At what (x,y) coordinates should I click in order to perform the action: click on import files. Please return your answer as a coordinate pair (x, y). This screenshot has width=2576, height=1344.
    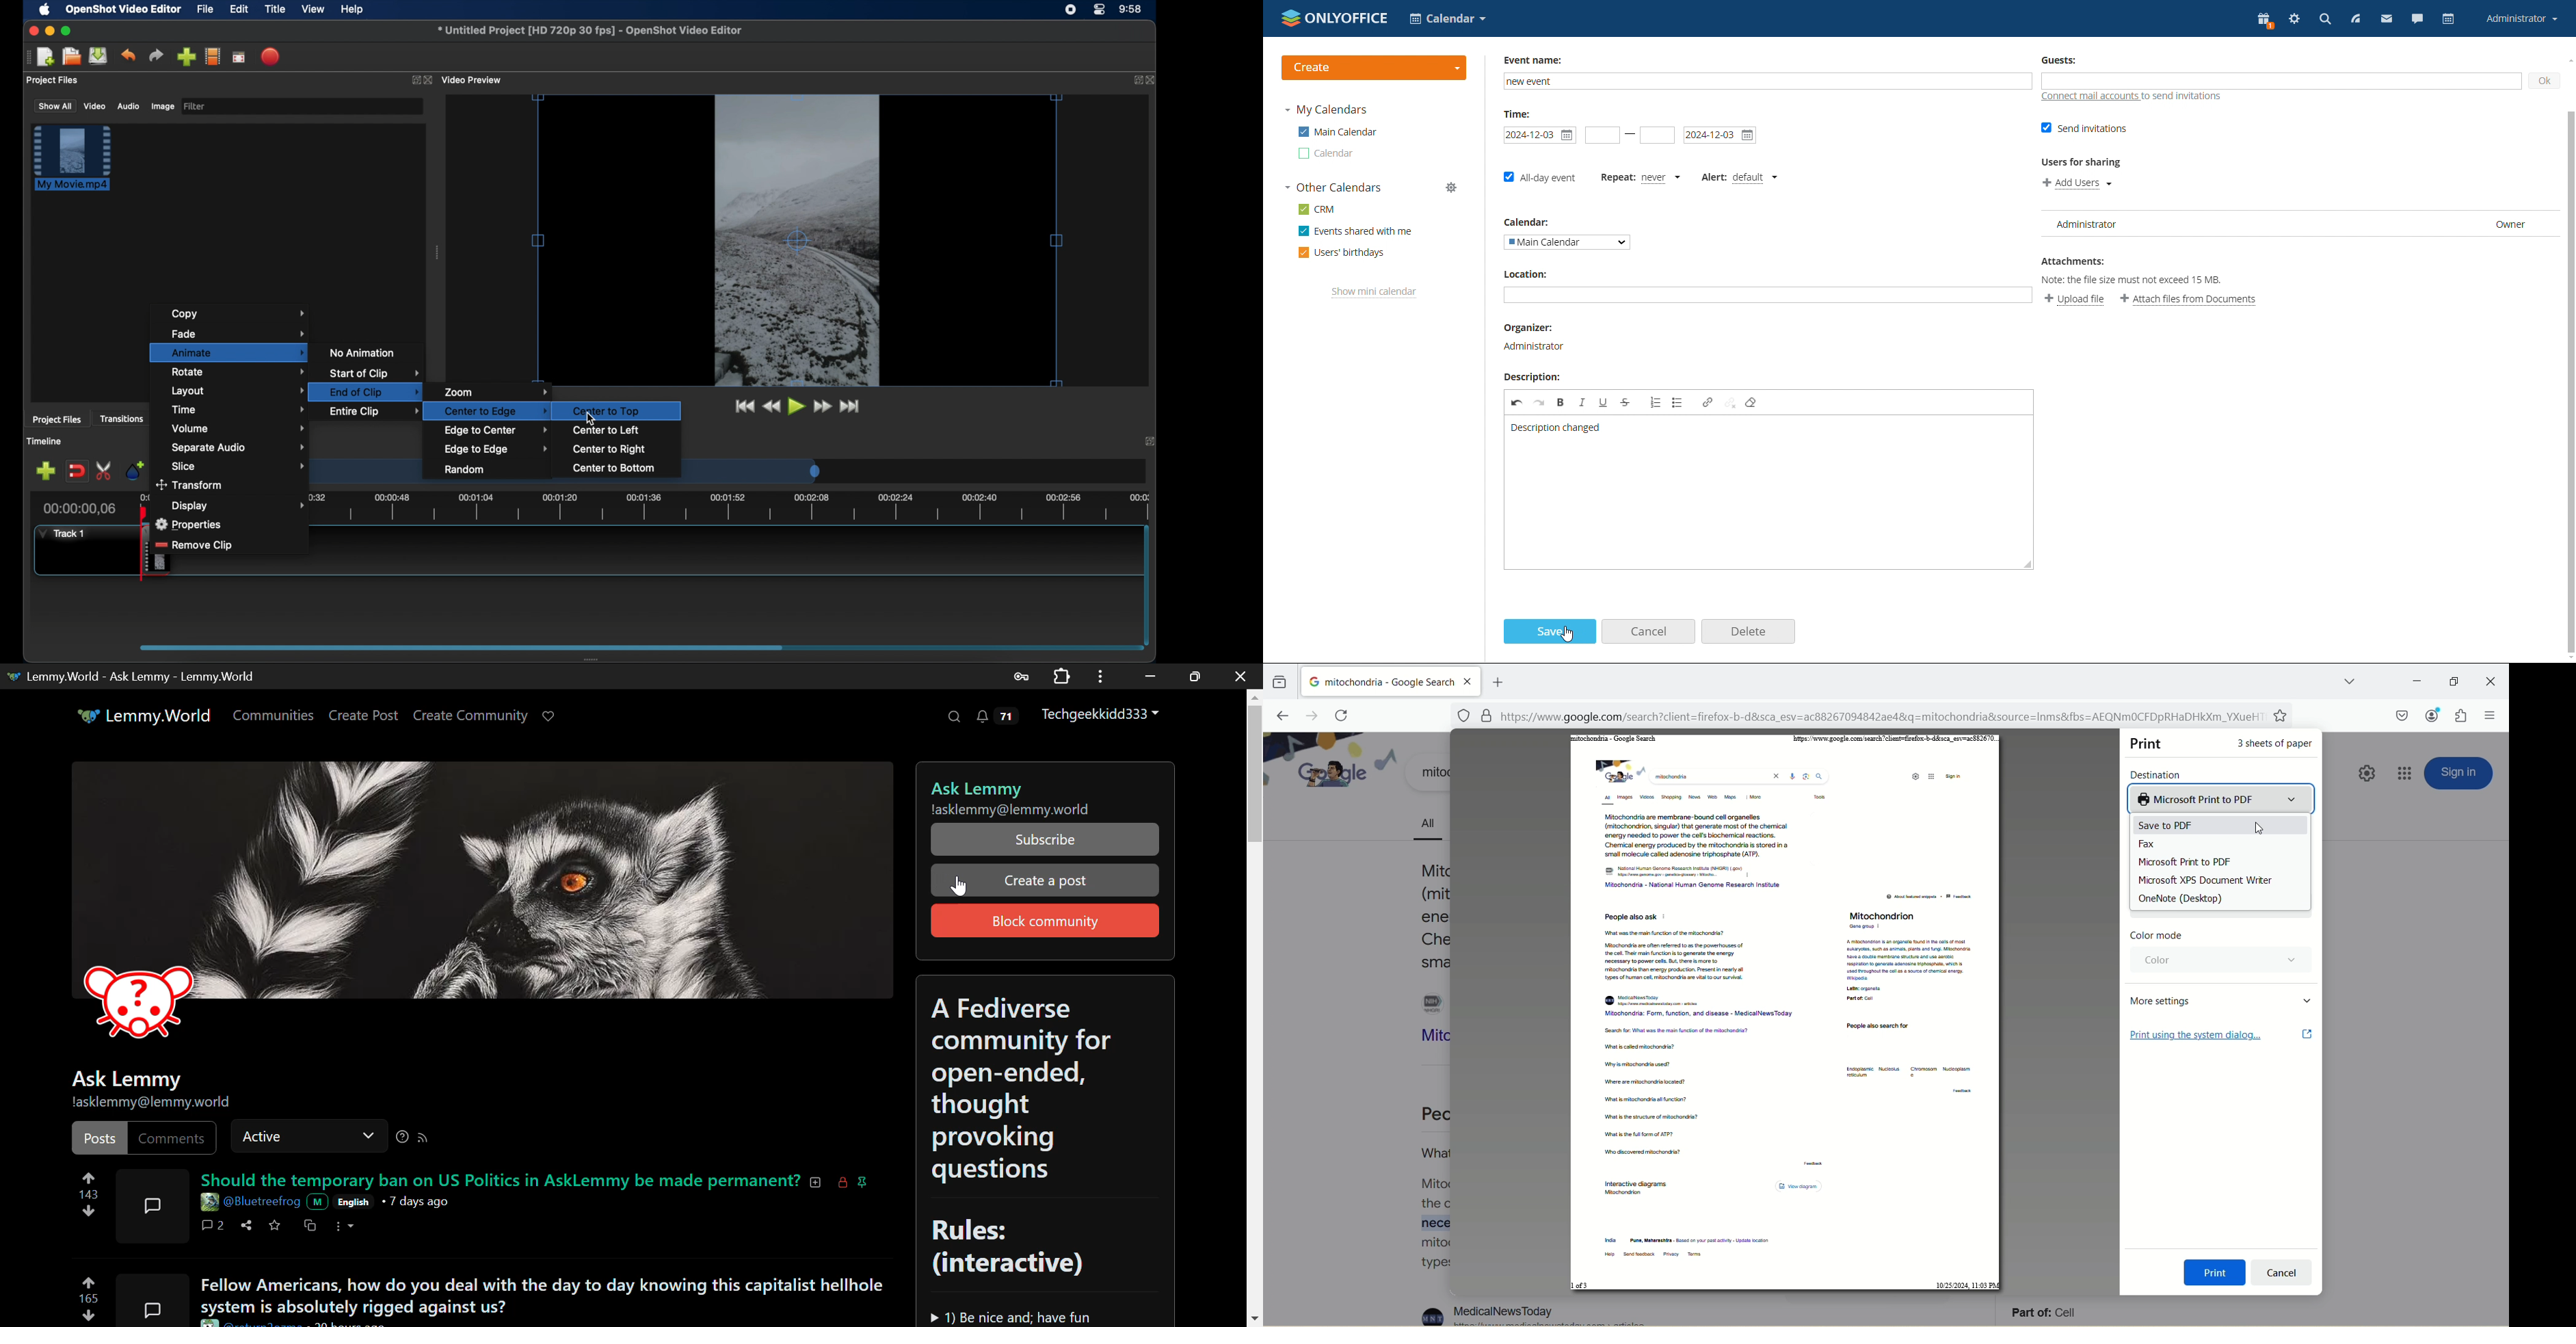
    Looking at the image, I should click on (186, 57).